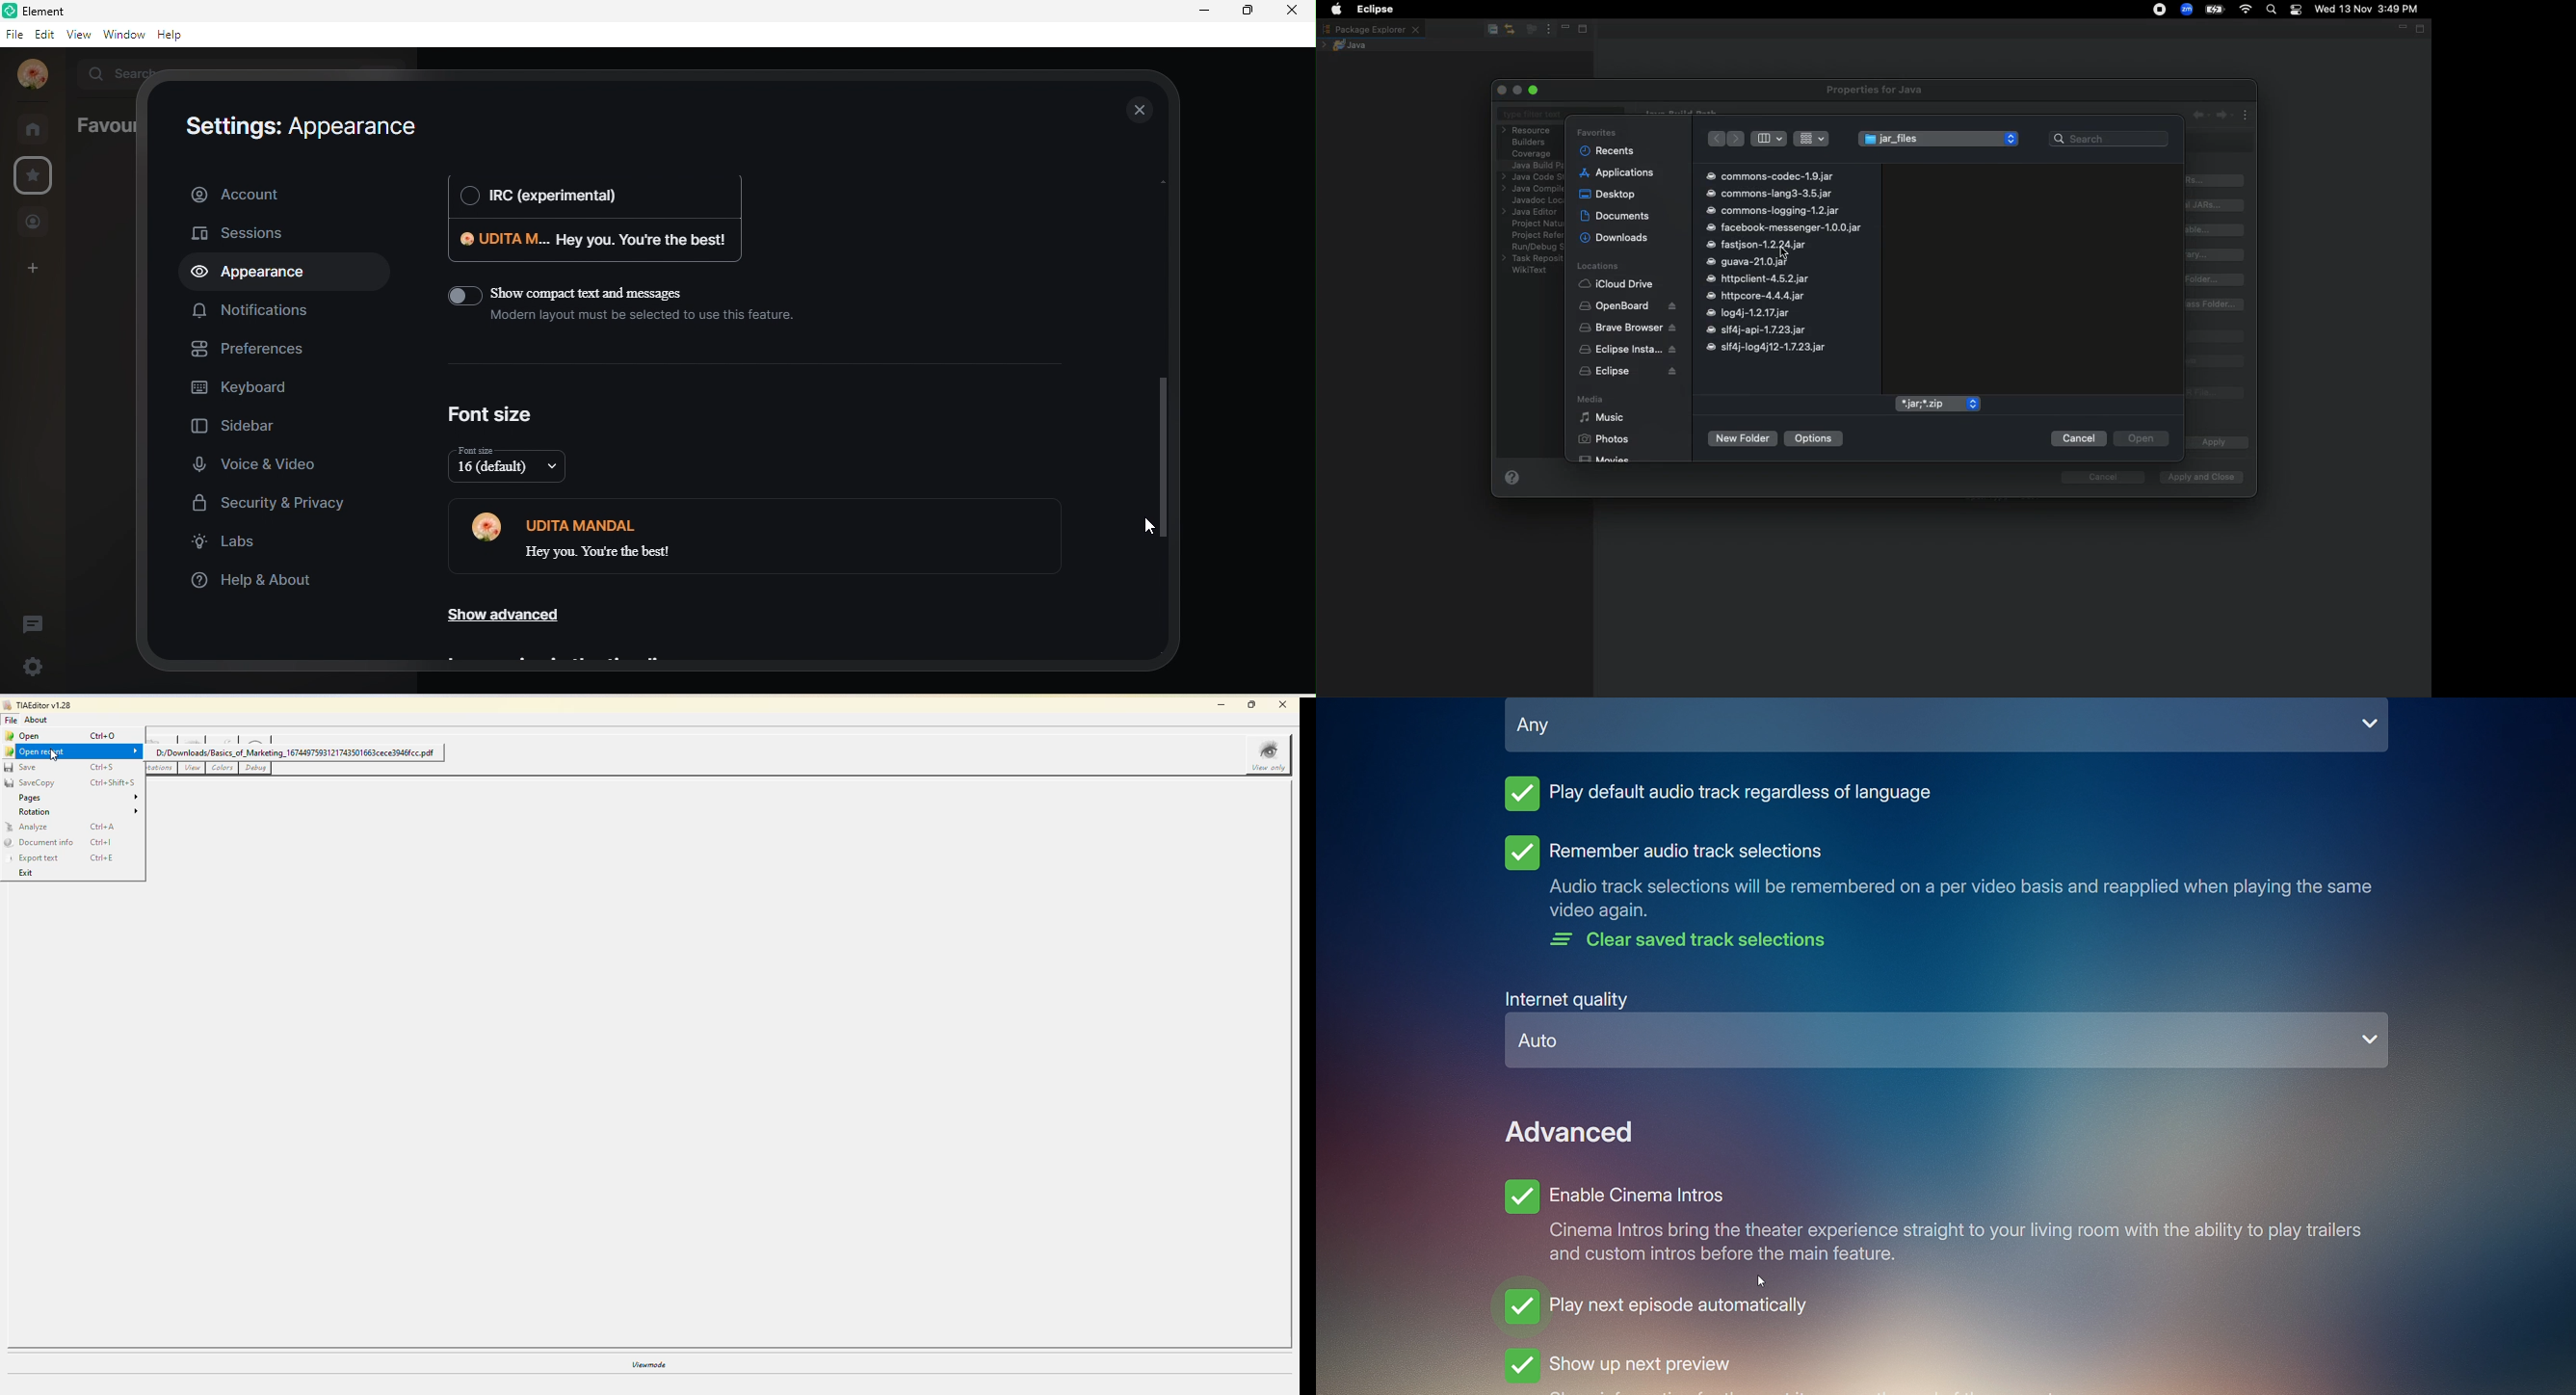  What do you see at coordinates (260, 461) in the screenshot?
I see `voice and video` at bounding box center [260, 461].